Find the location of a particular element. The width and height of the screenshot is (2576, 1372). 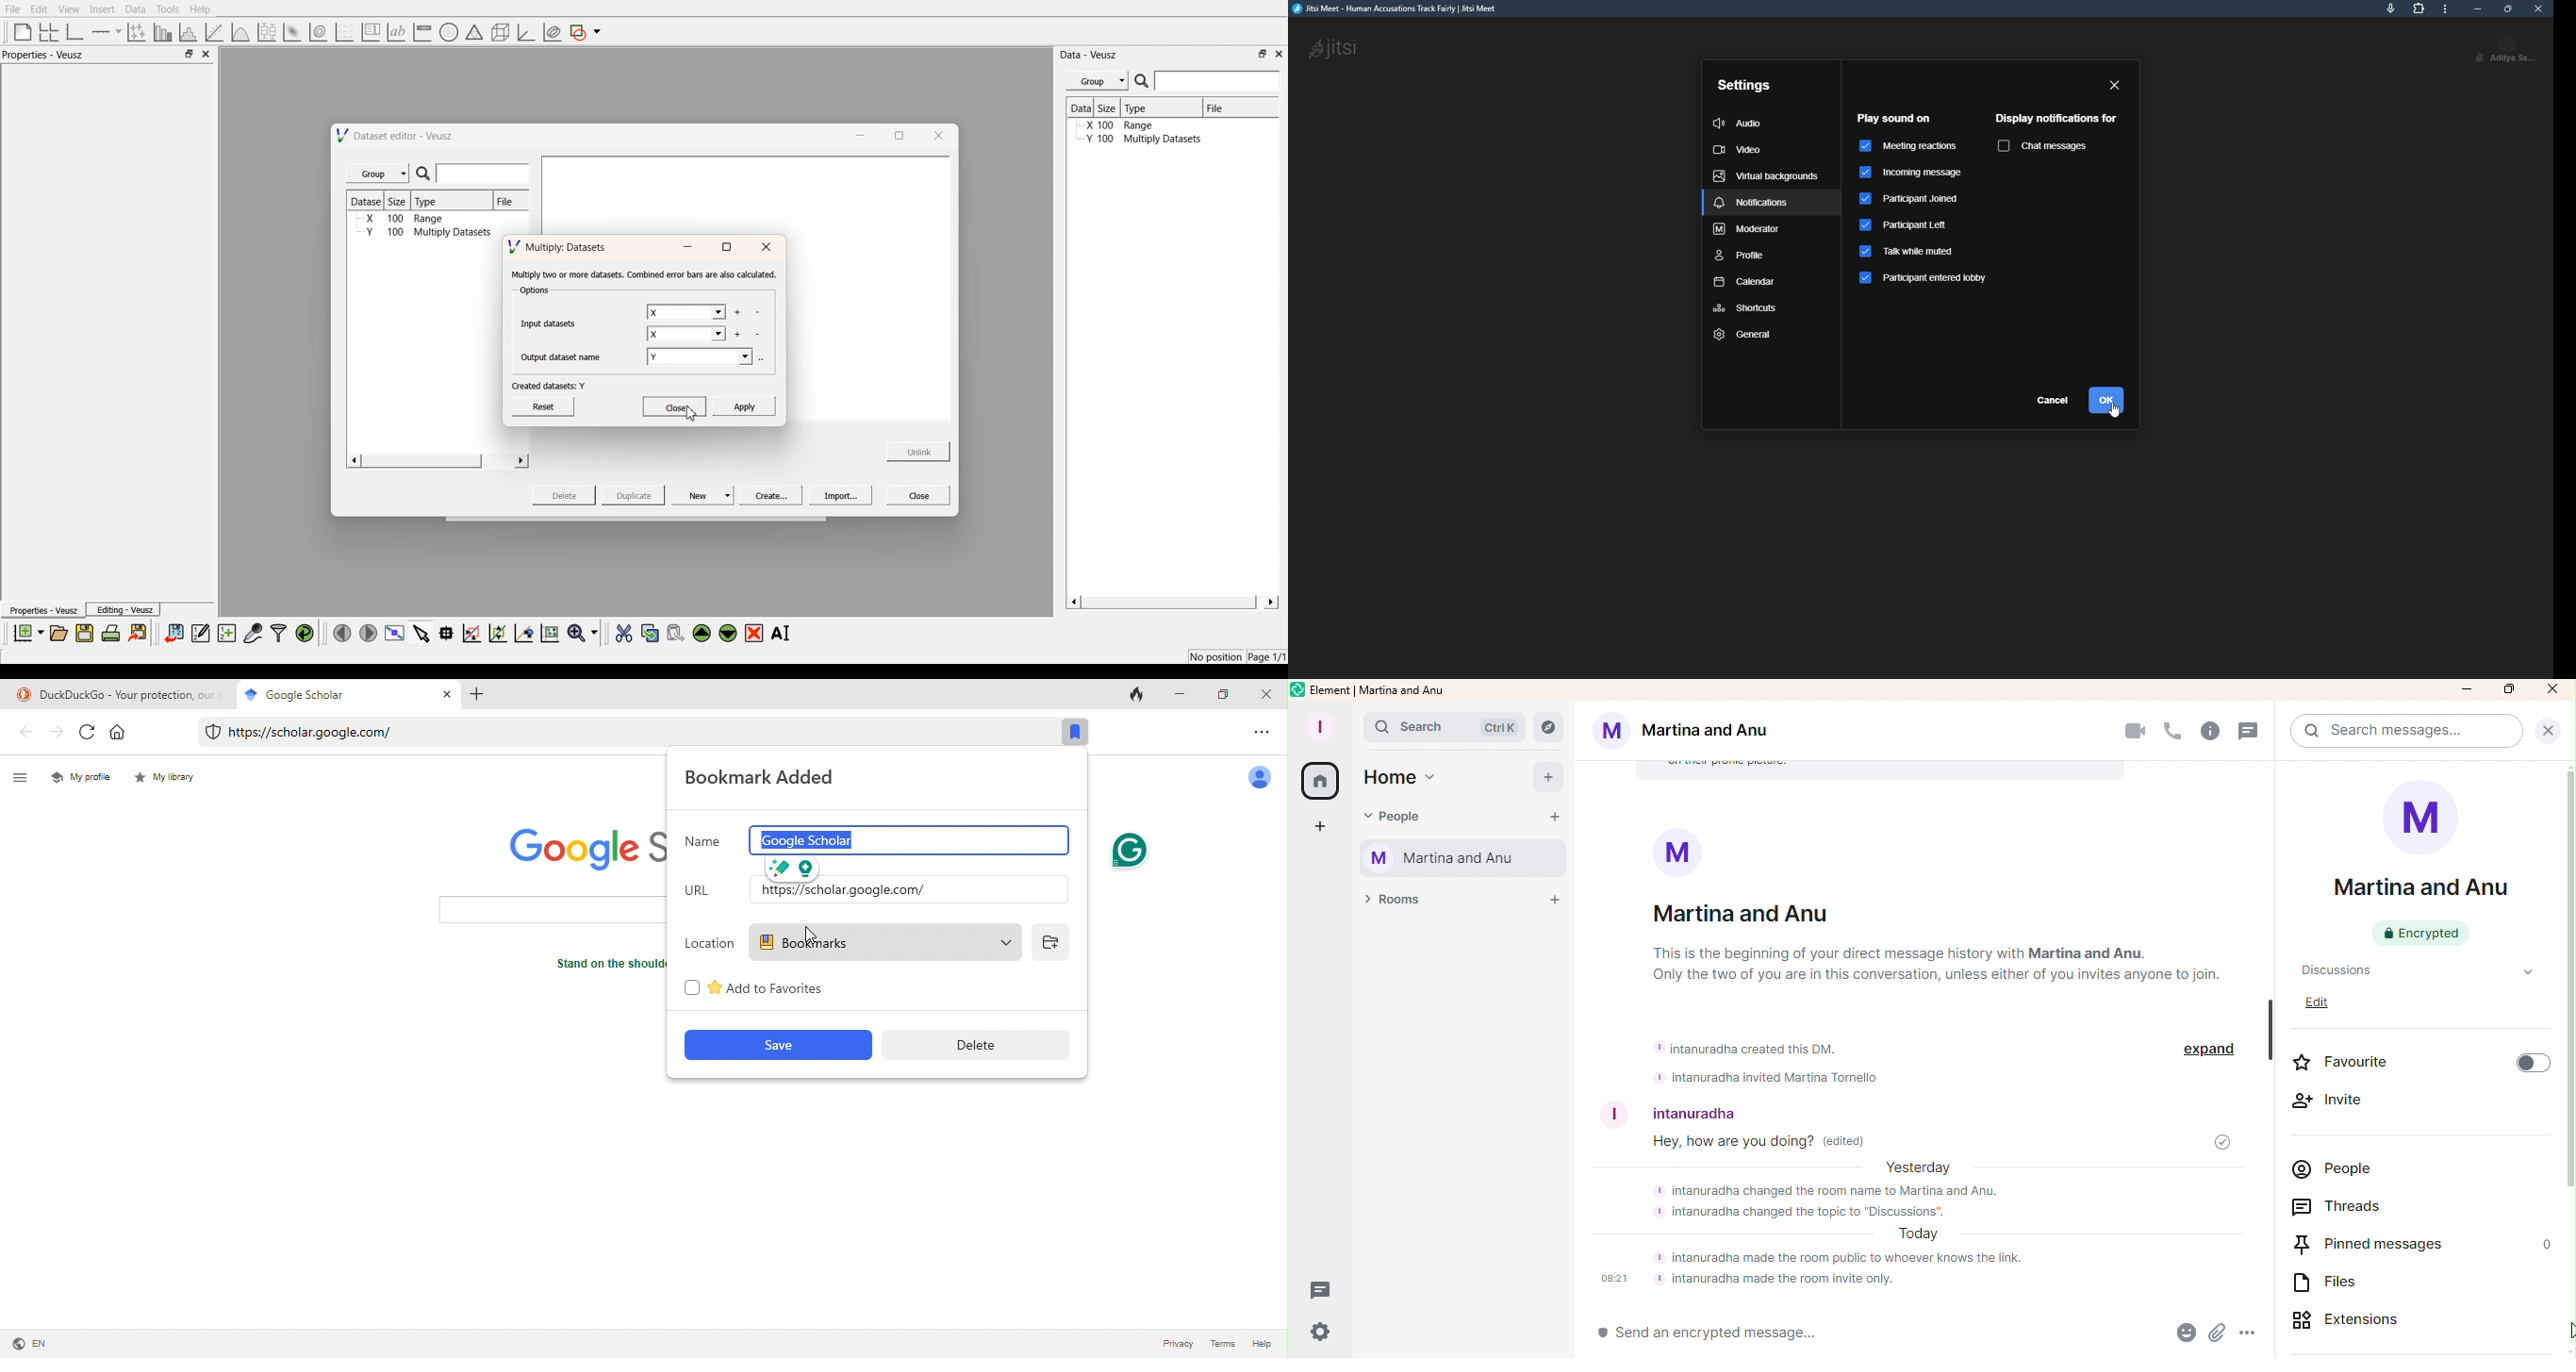

plot bar chart is located at coordinates (162, 33).